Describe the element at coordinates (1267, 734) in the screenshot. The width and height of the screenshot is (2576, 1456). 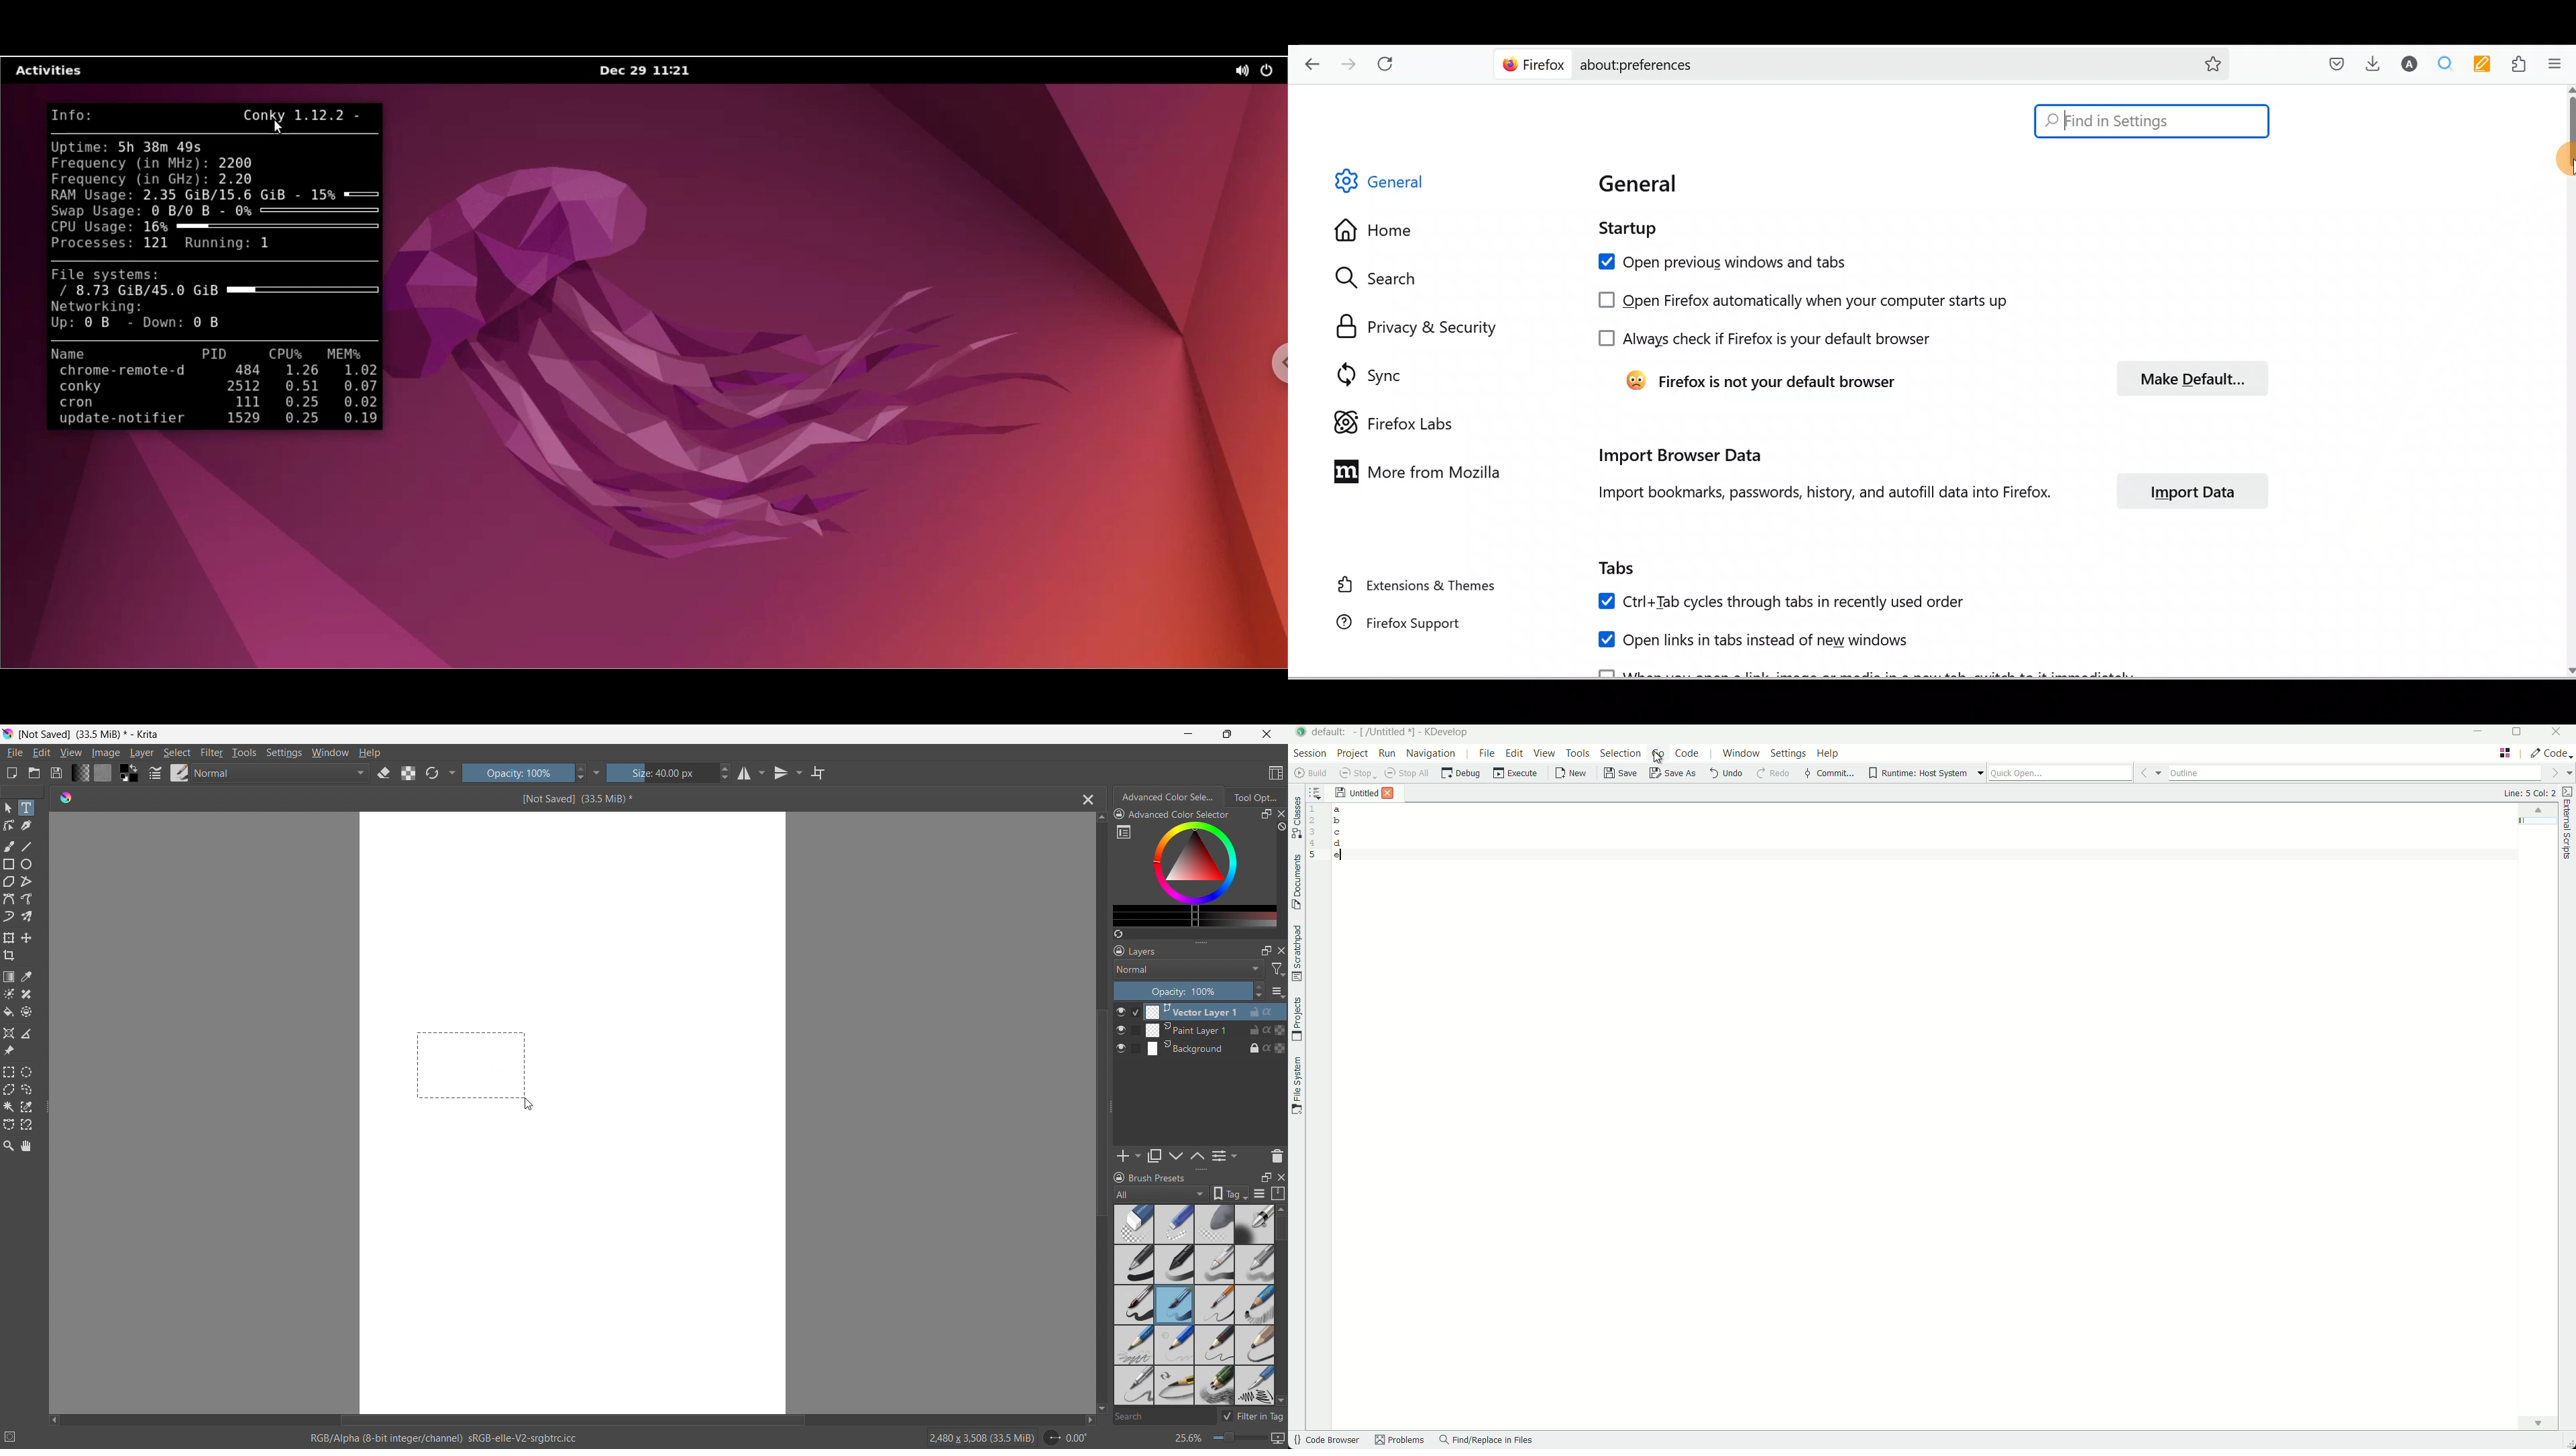
I see `close` at that location.